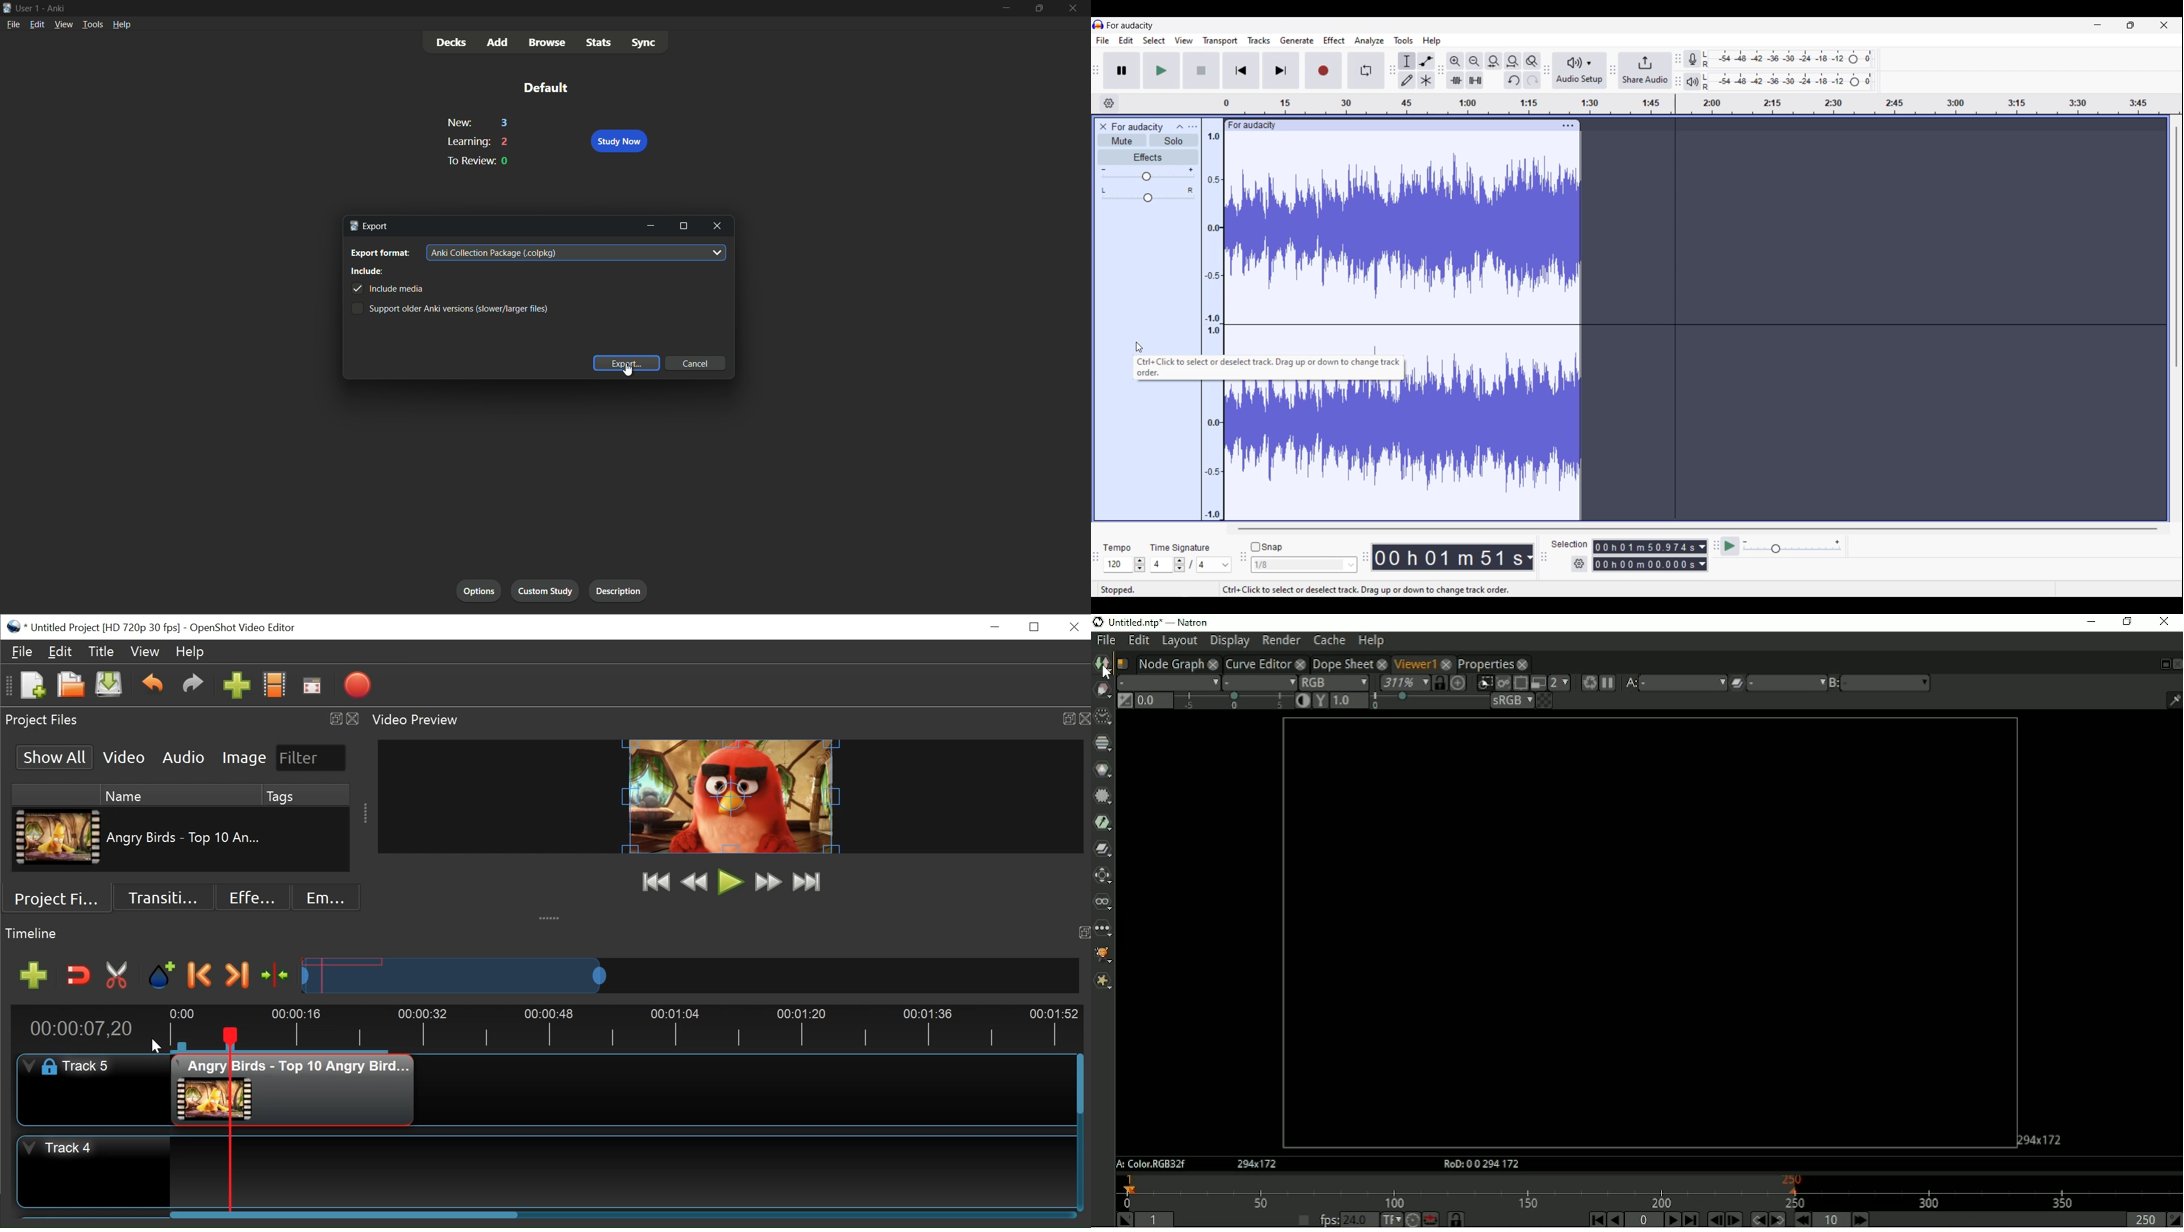  What do you see at coordinates (1475, 61) in the screenshot?
I see `Zoom out` at bounding box center [1475, 61].